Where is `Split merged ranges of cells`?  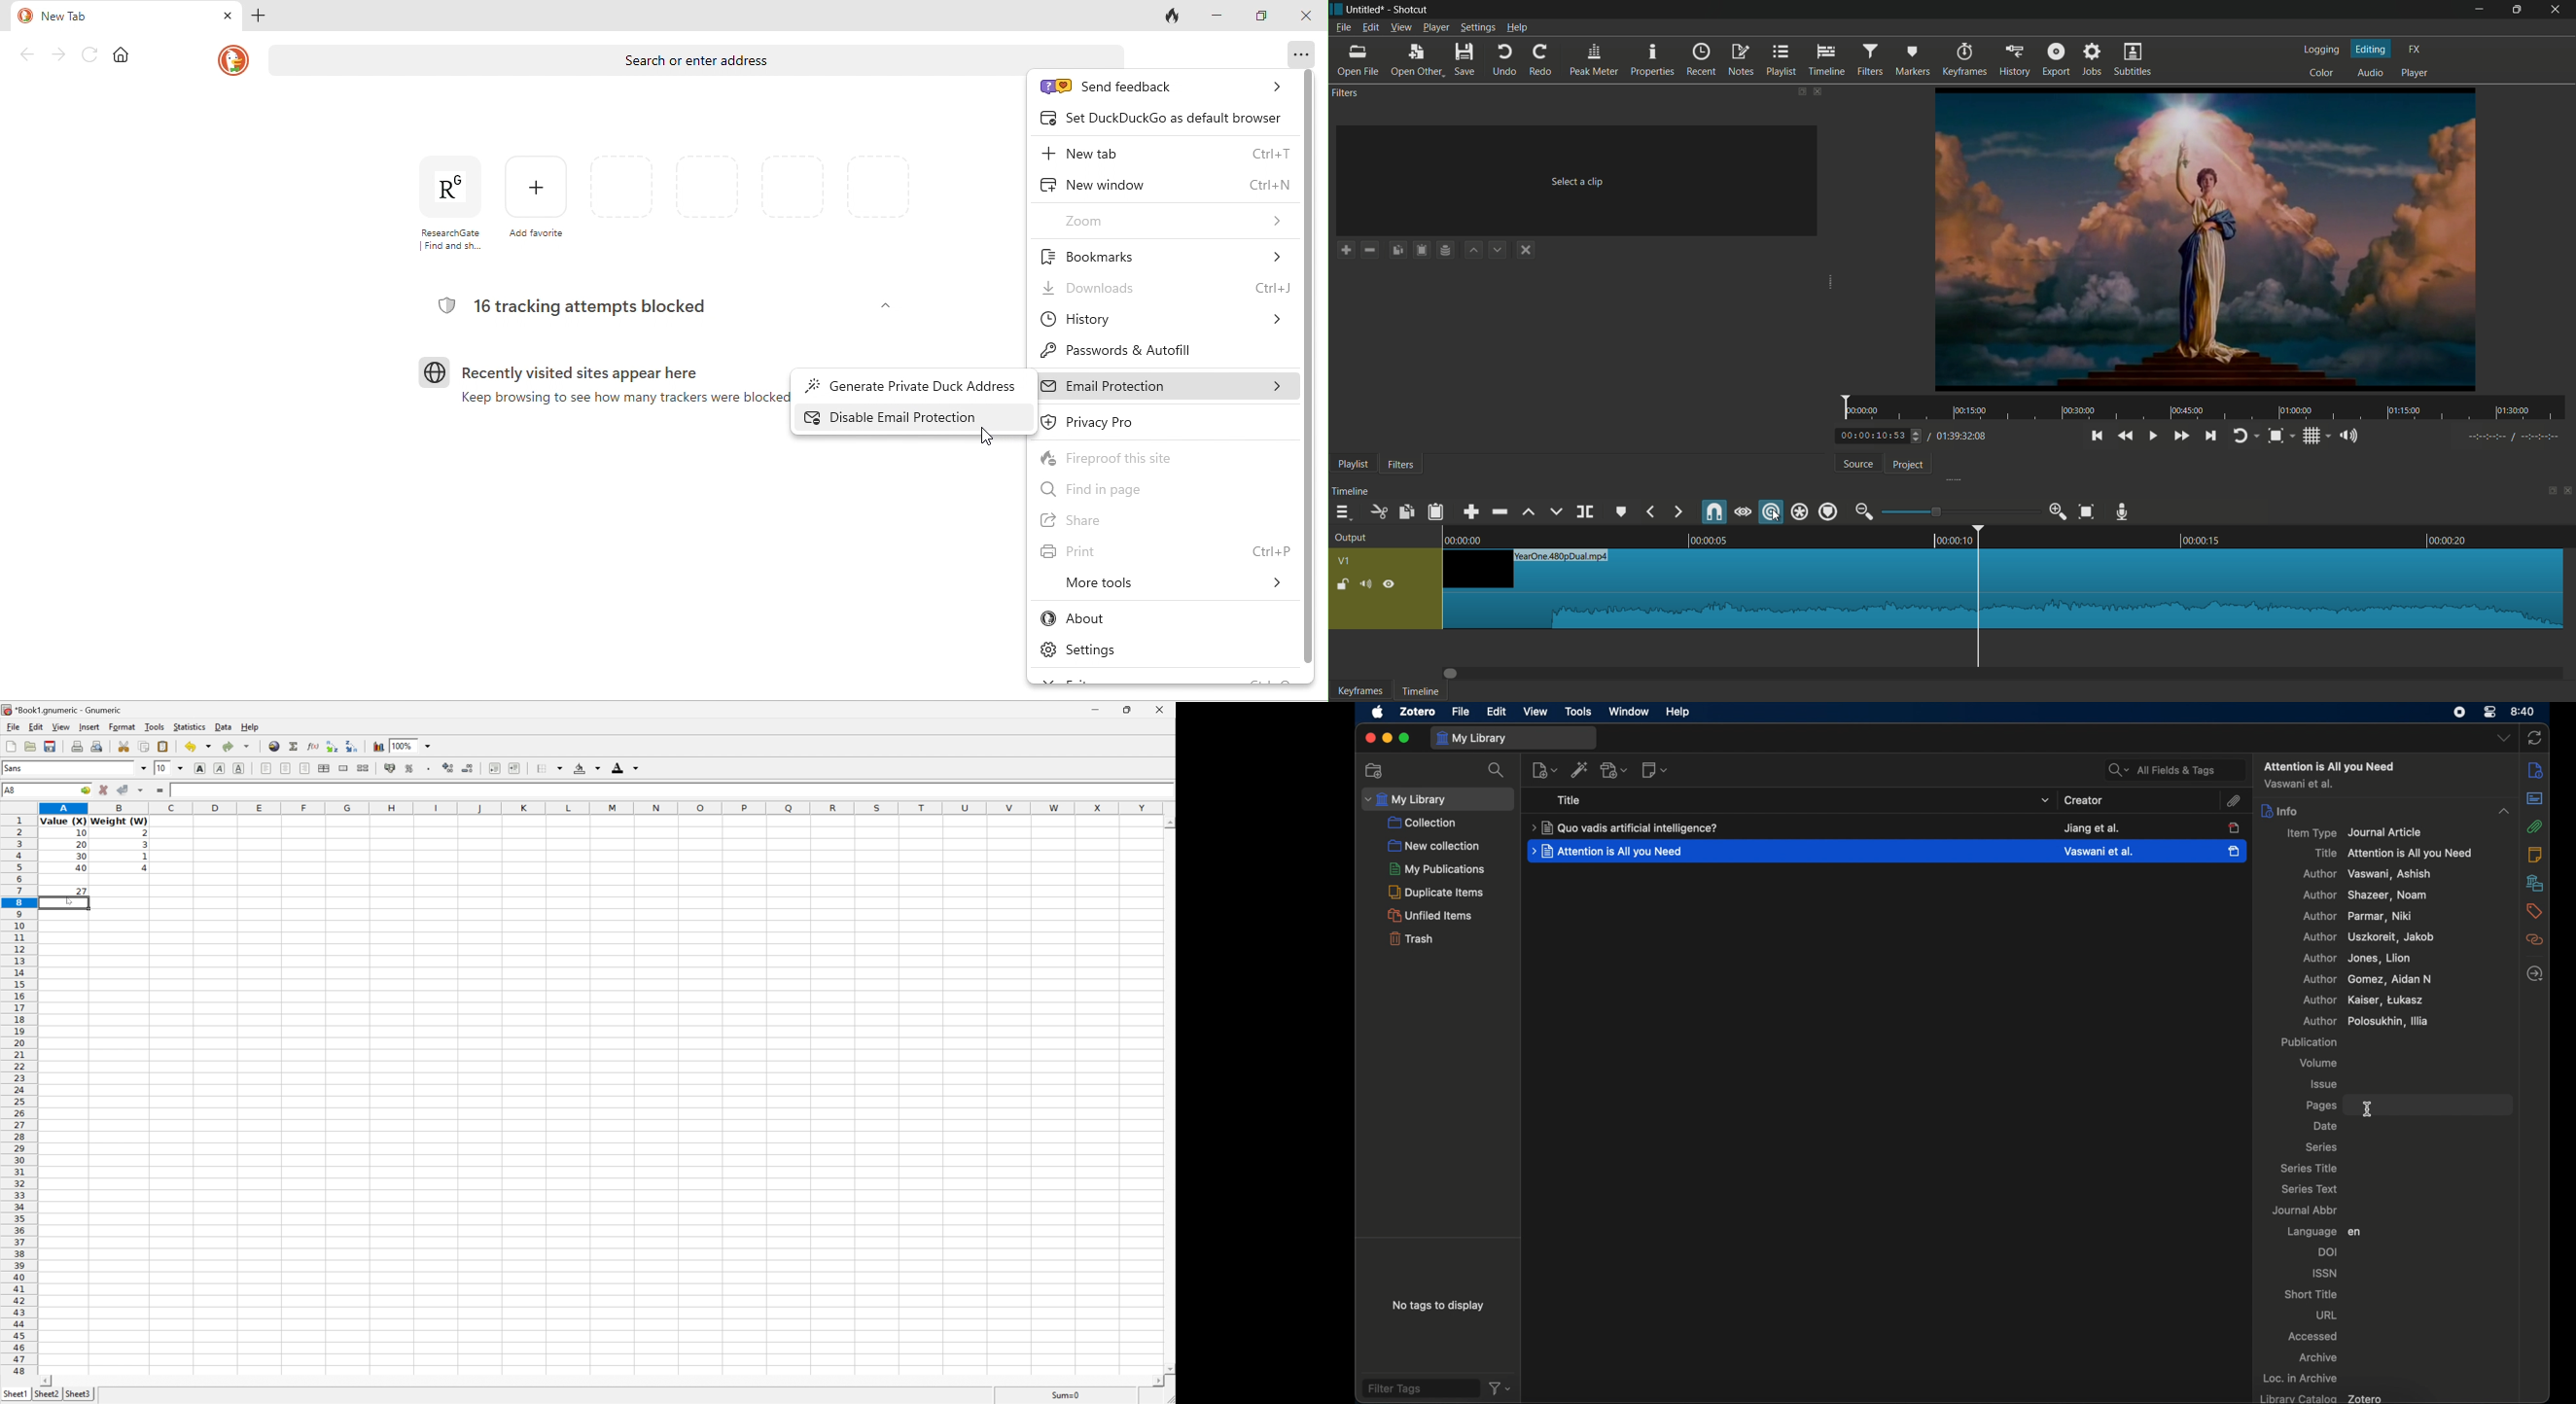
Split merged ranges of cells is located at coordinates (365, 769).